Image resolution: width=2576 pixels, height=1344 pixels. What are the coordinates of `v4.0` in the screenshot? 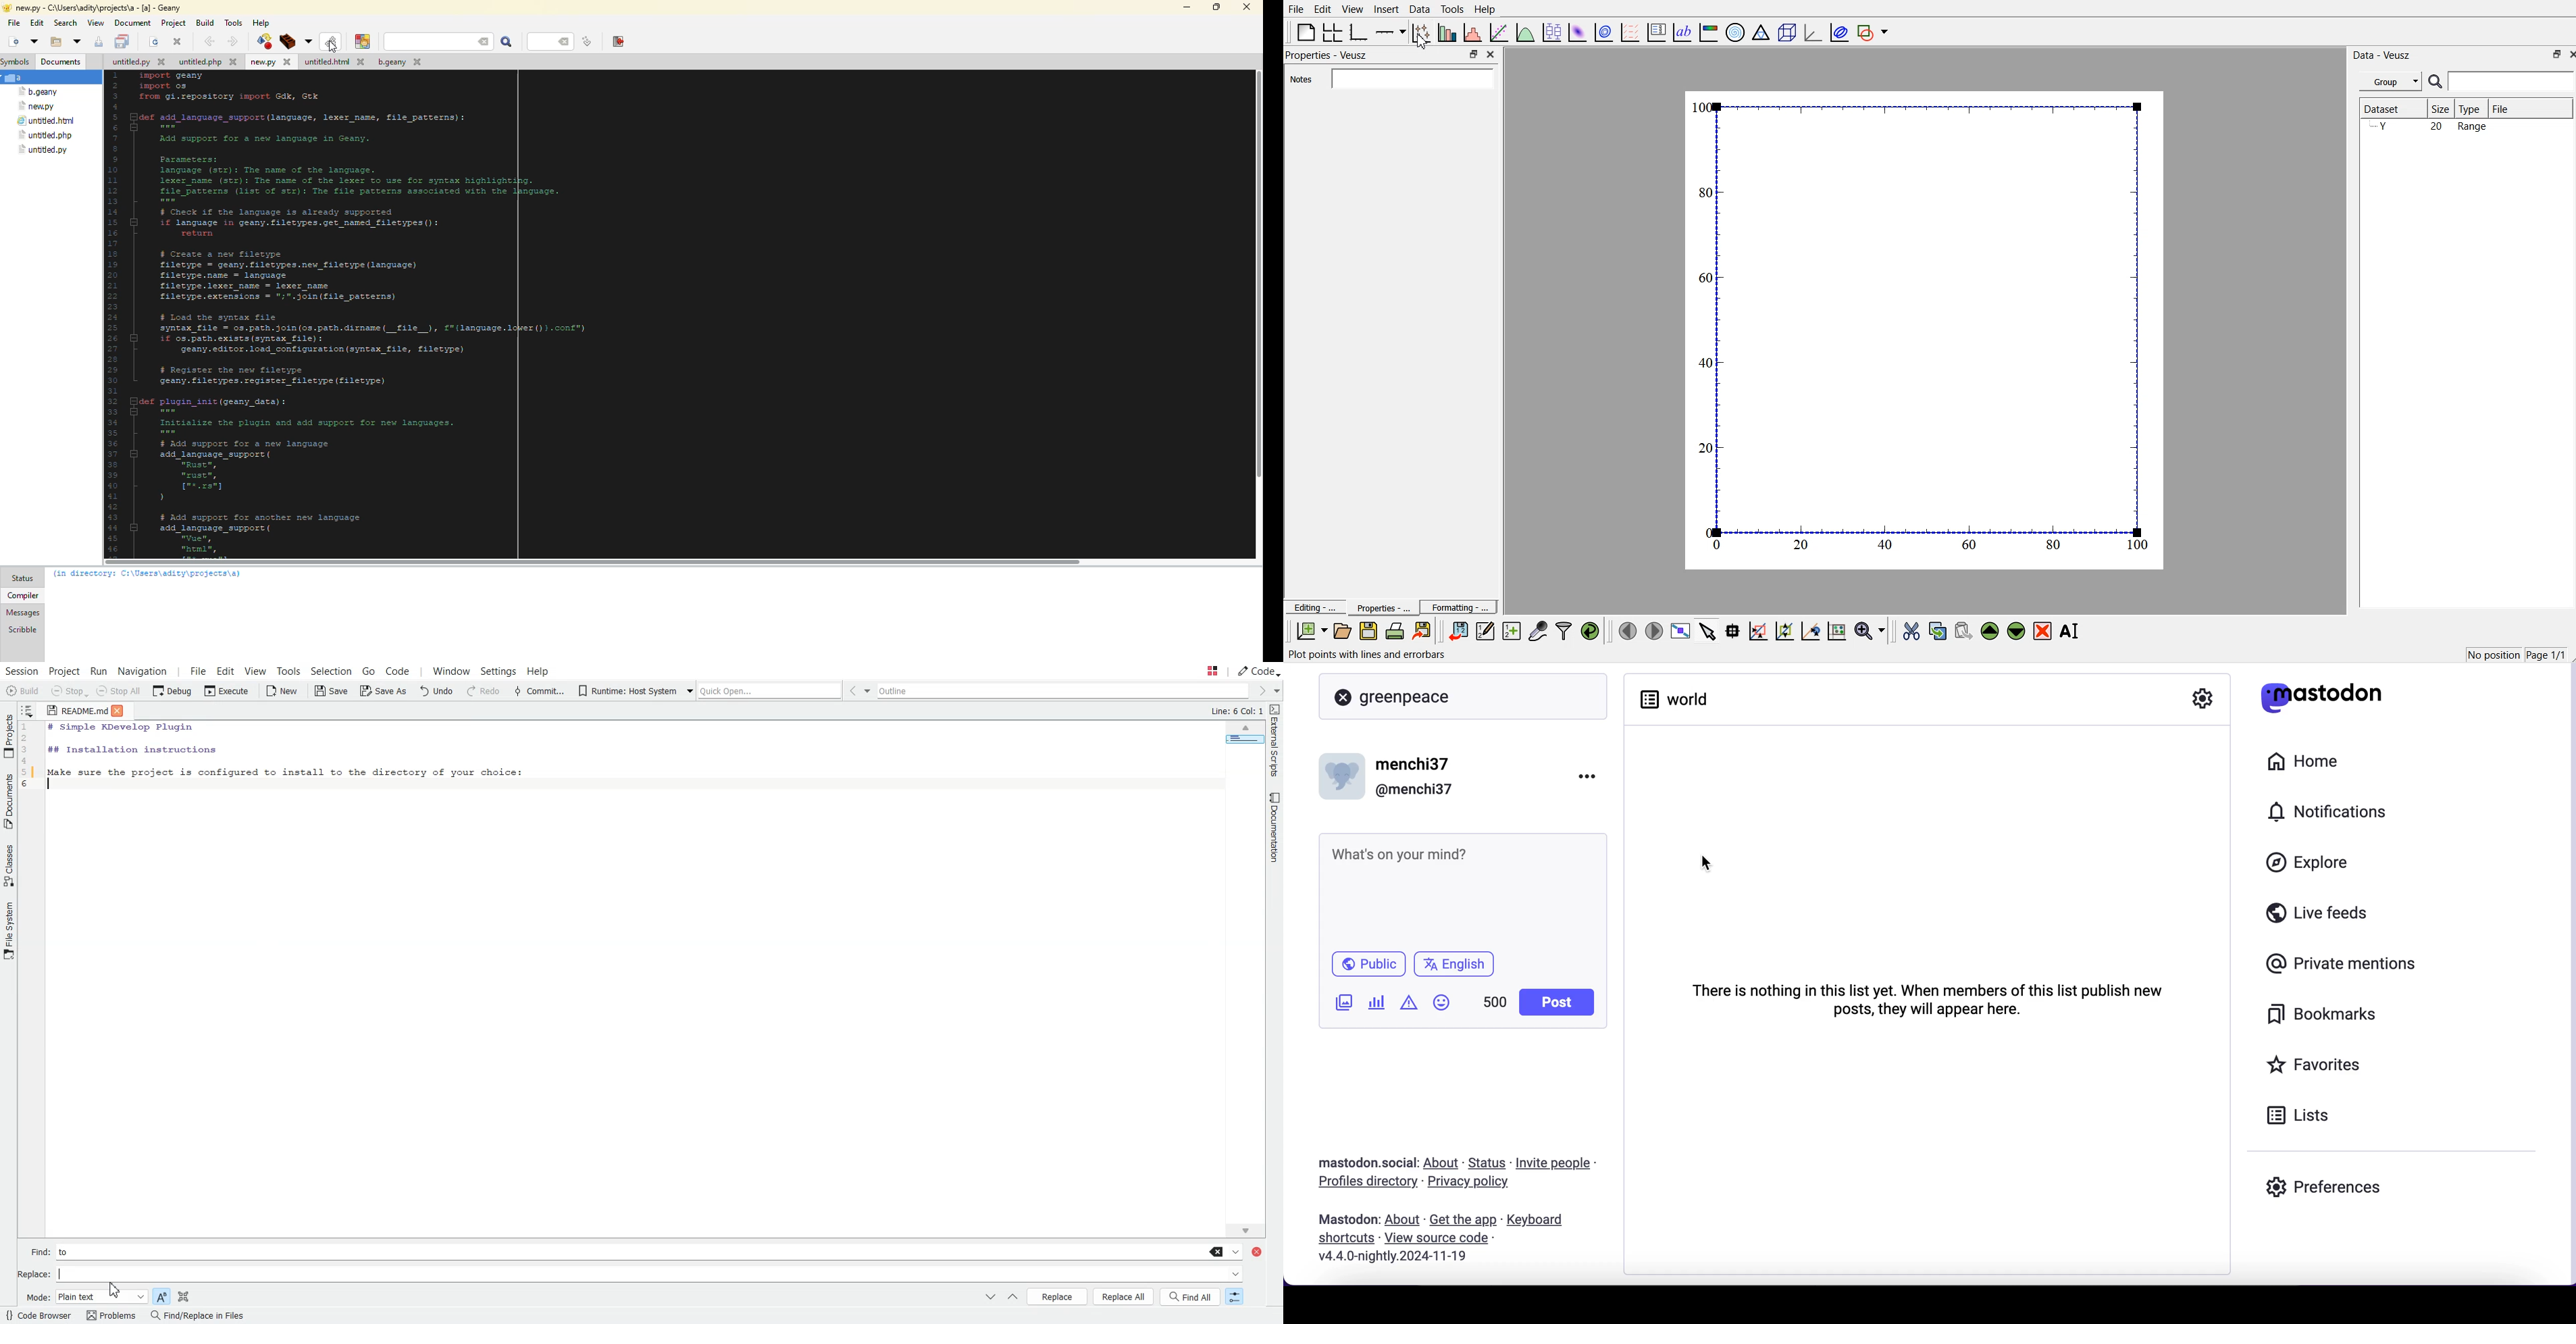 It's located at (1391, 1257).